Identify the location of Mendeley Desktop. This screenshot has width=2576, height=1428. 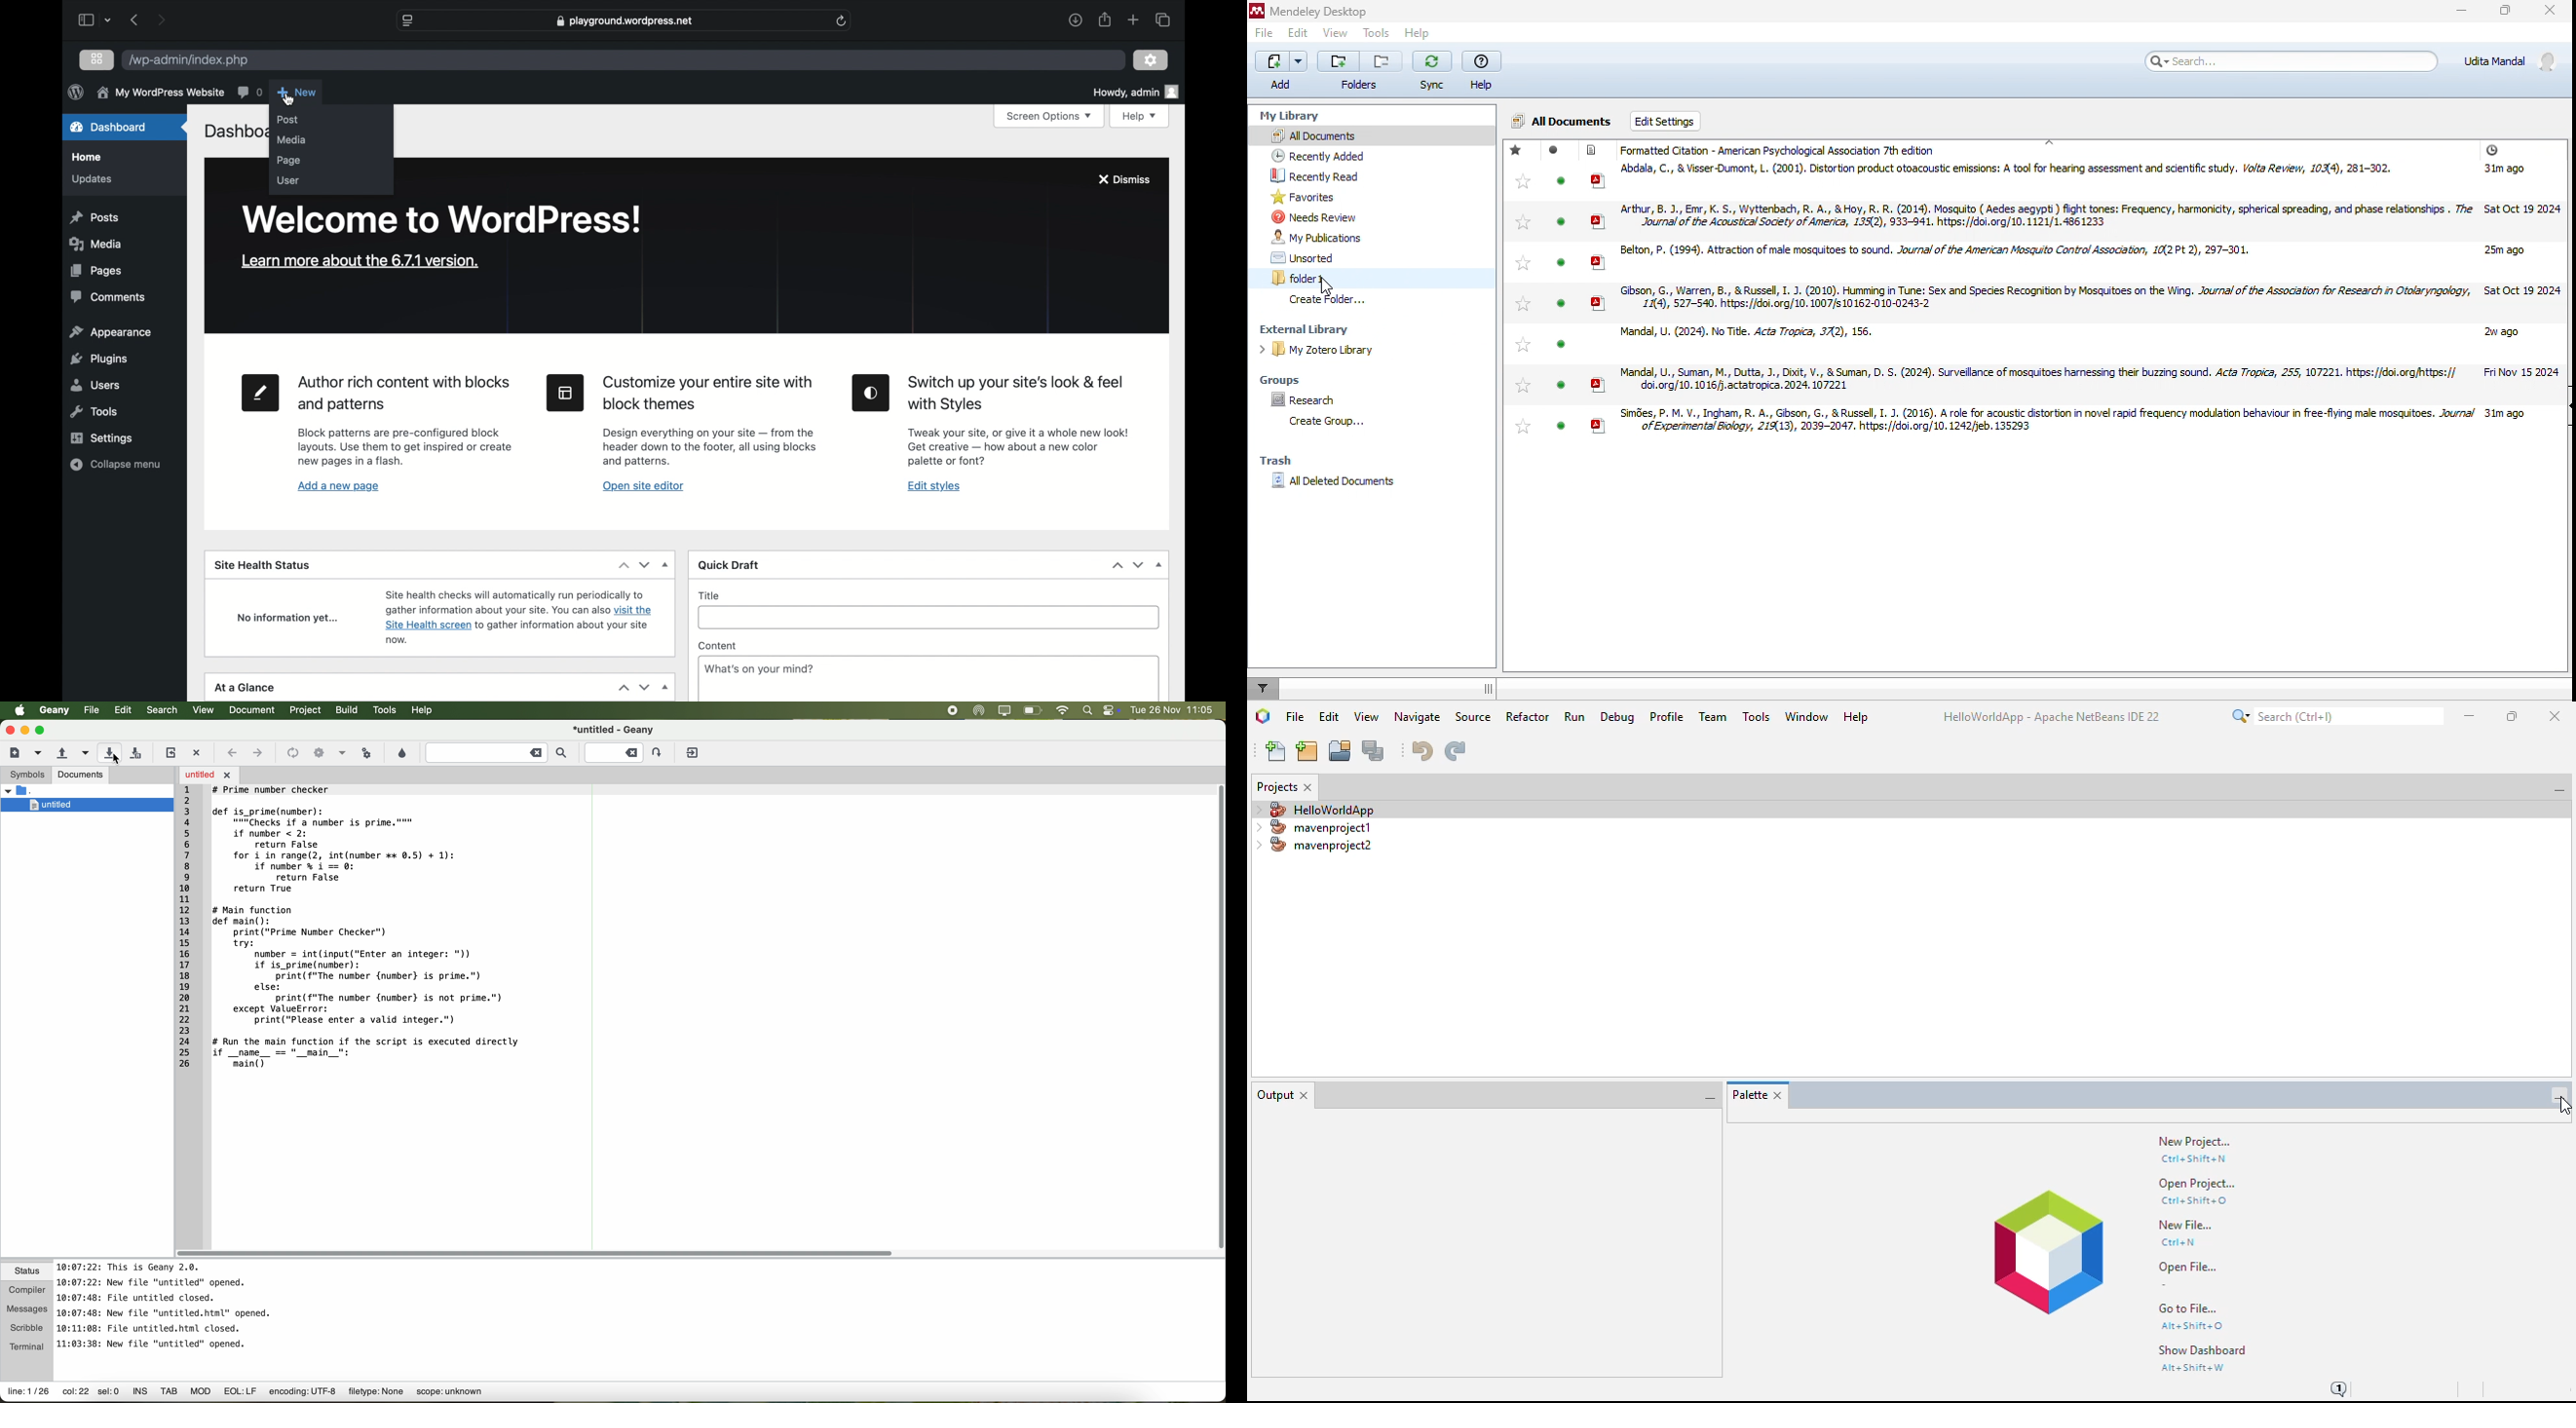
(1330, 11).